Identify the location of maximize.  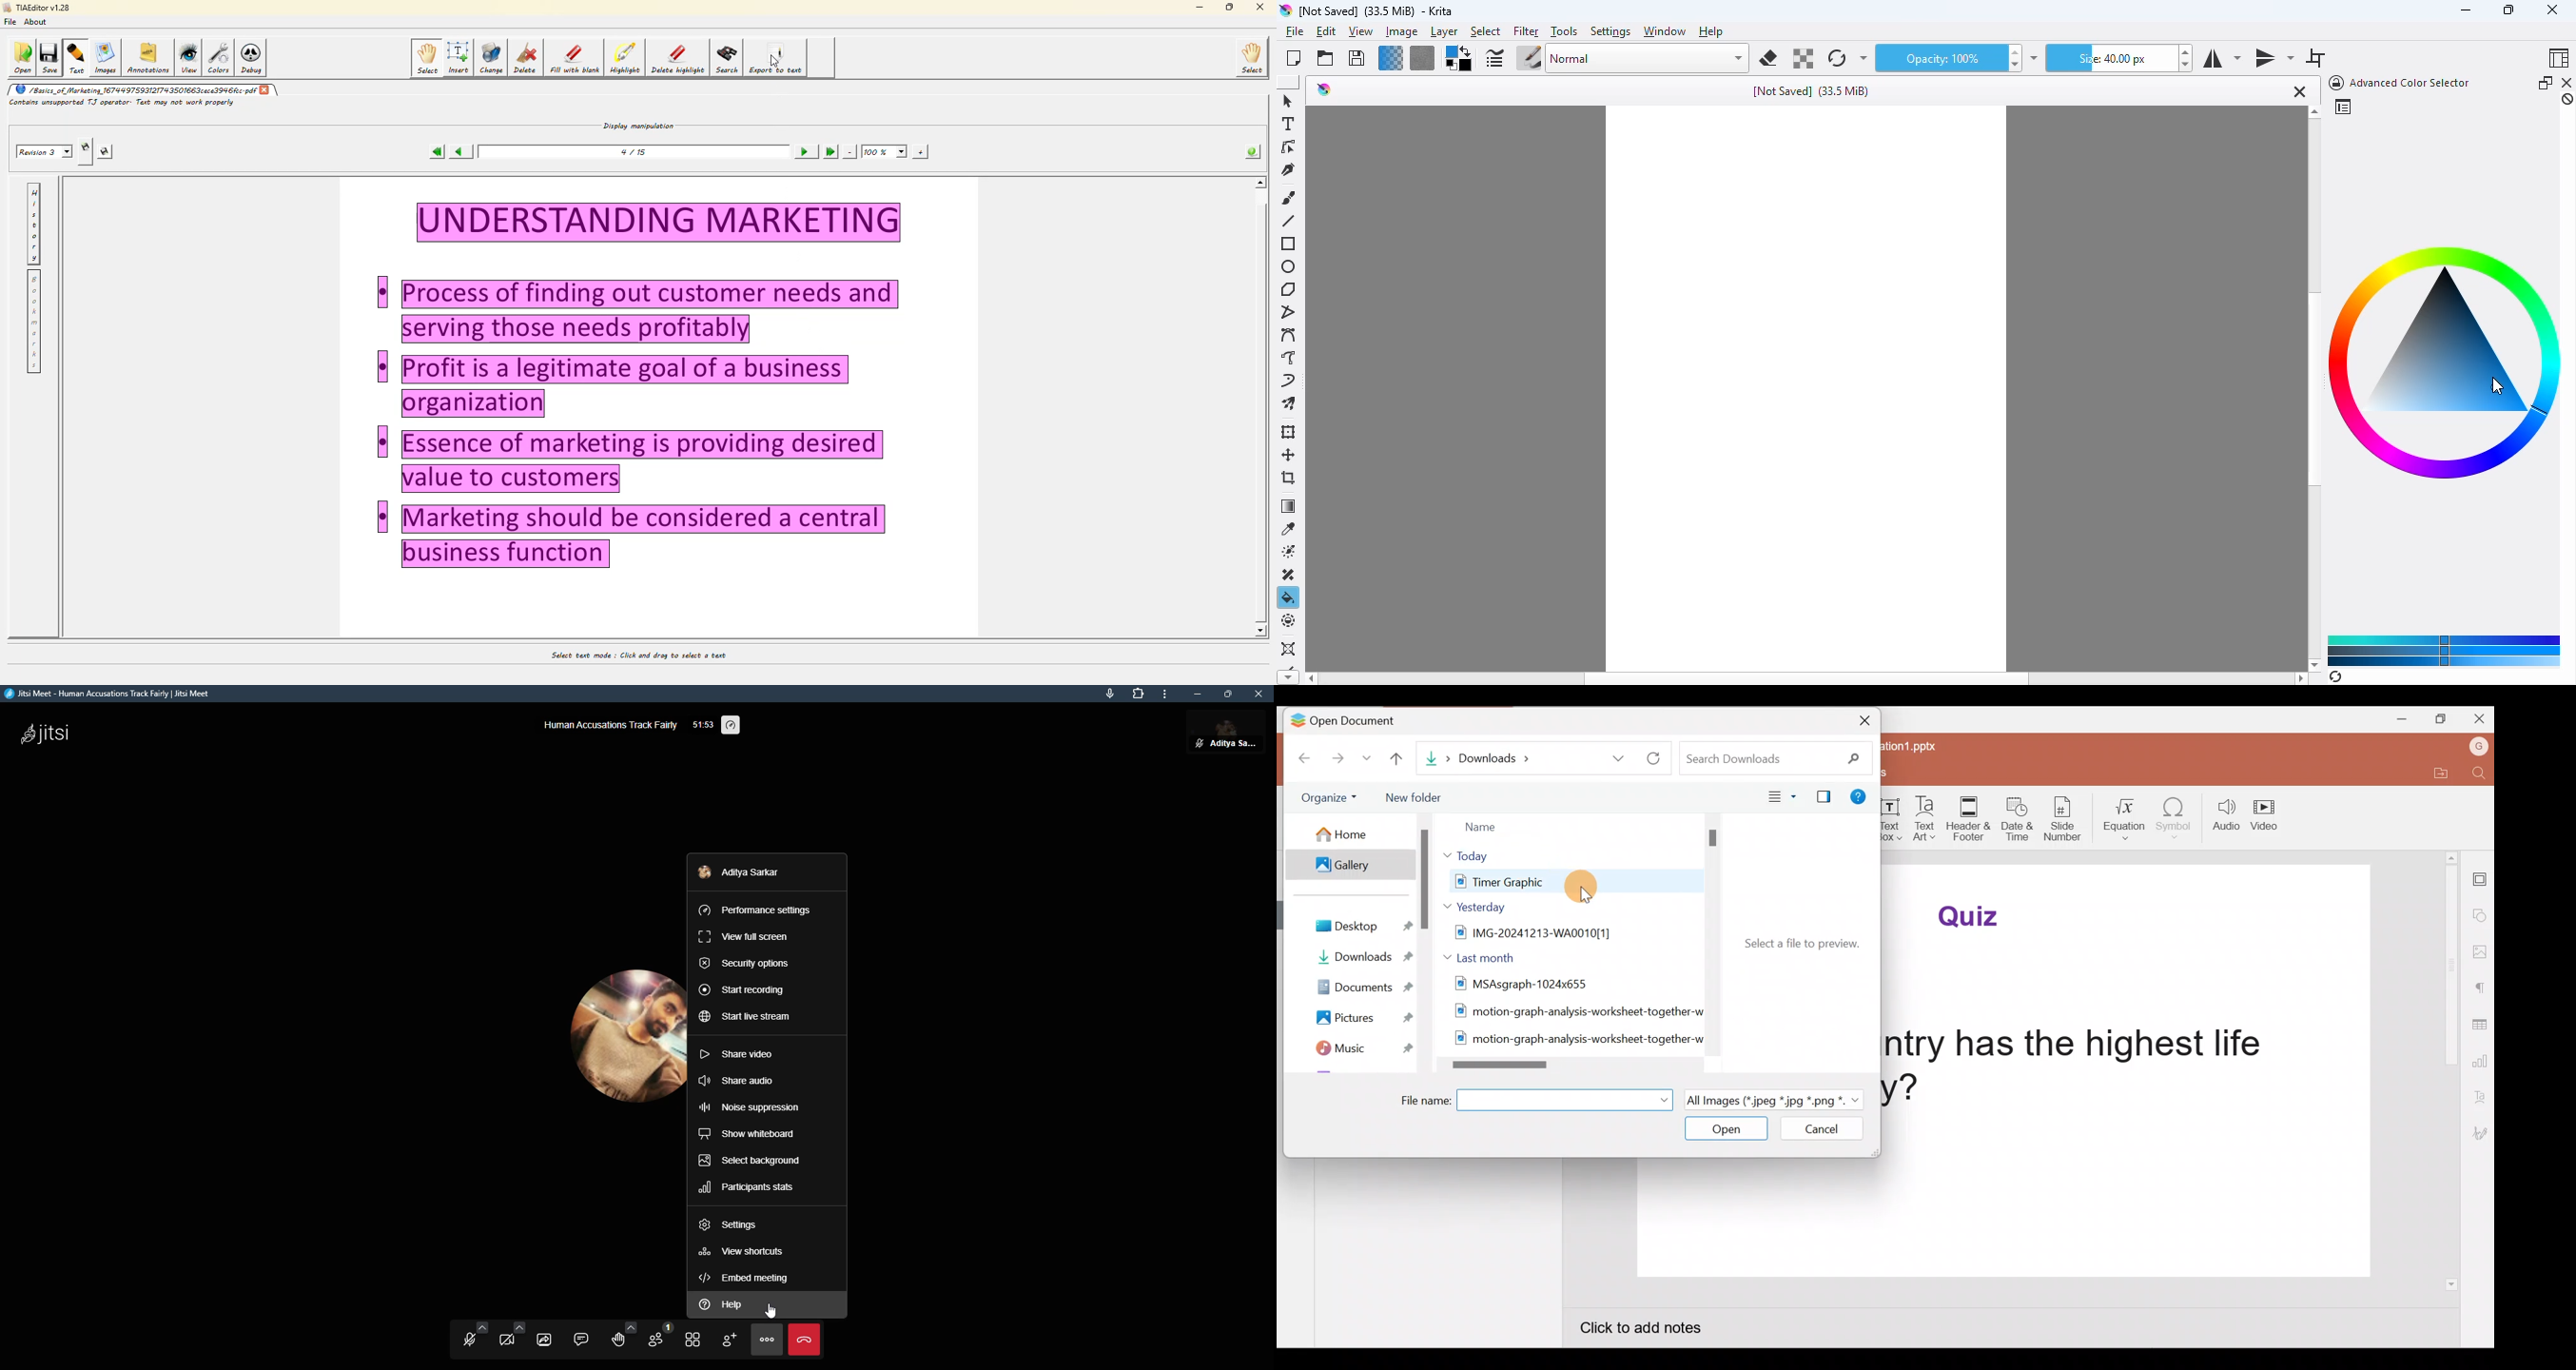
(1229, 694).